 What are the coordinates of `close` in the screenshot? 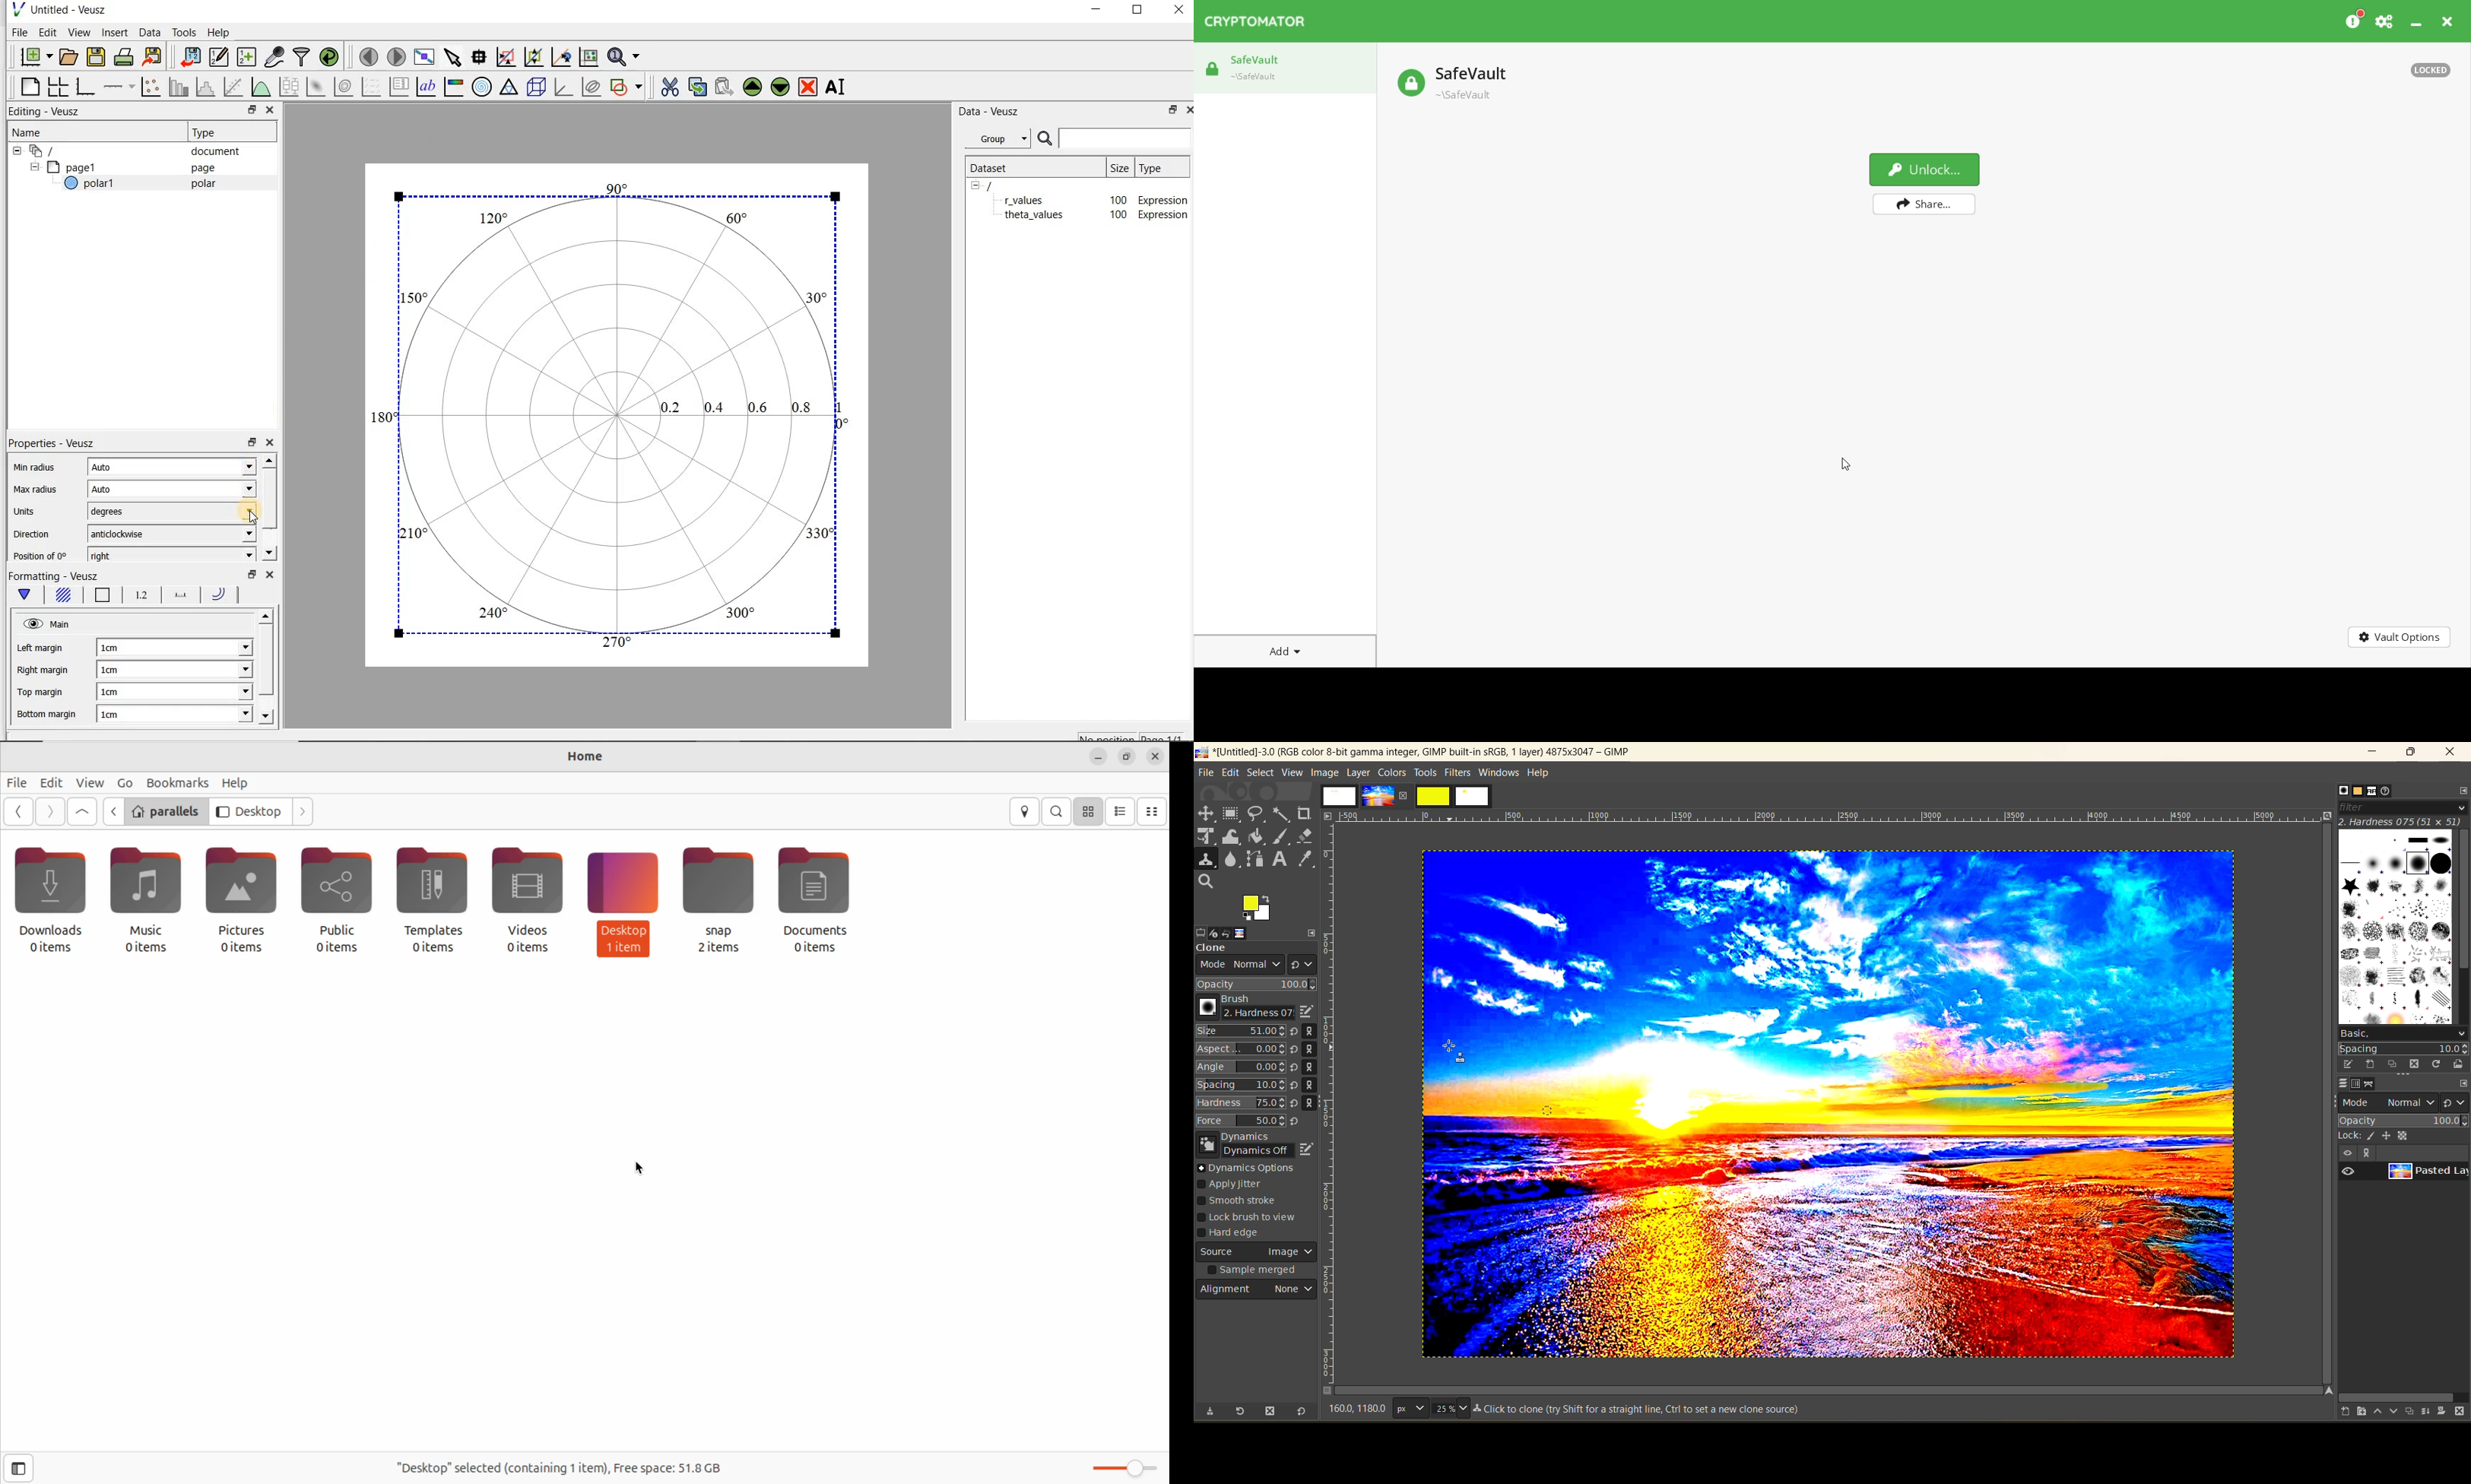 It's located at (2450, 754).